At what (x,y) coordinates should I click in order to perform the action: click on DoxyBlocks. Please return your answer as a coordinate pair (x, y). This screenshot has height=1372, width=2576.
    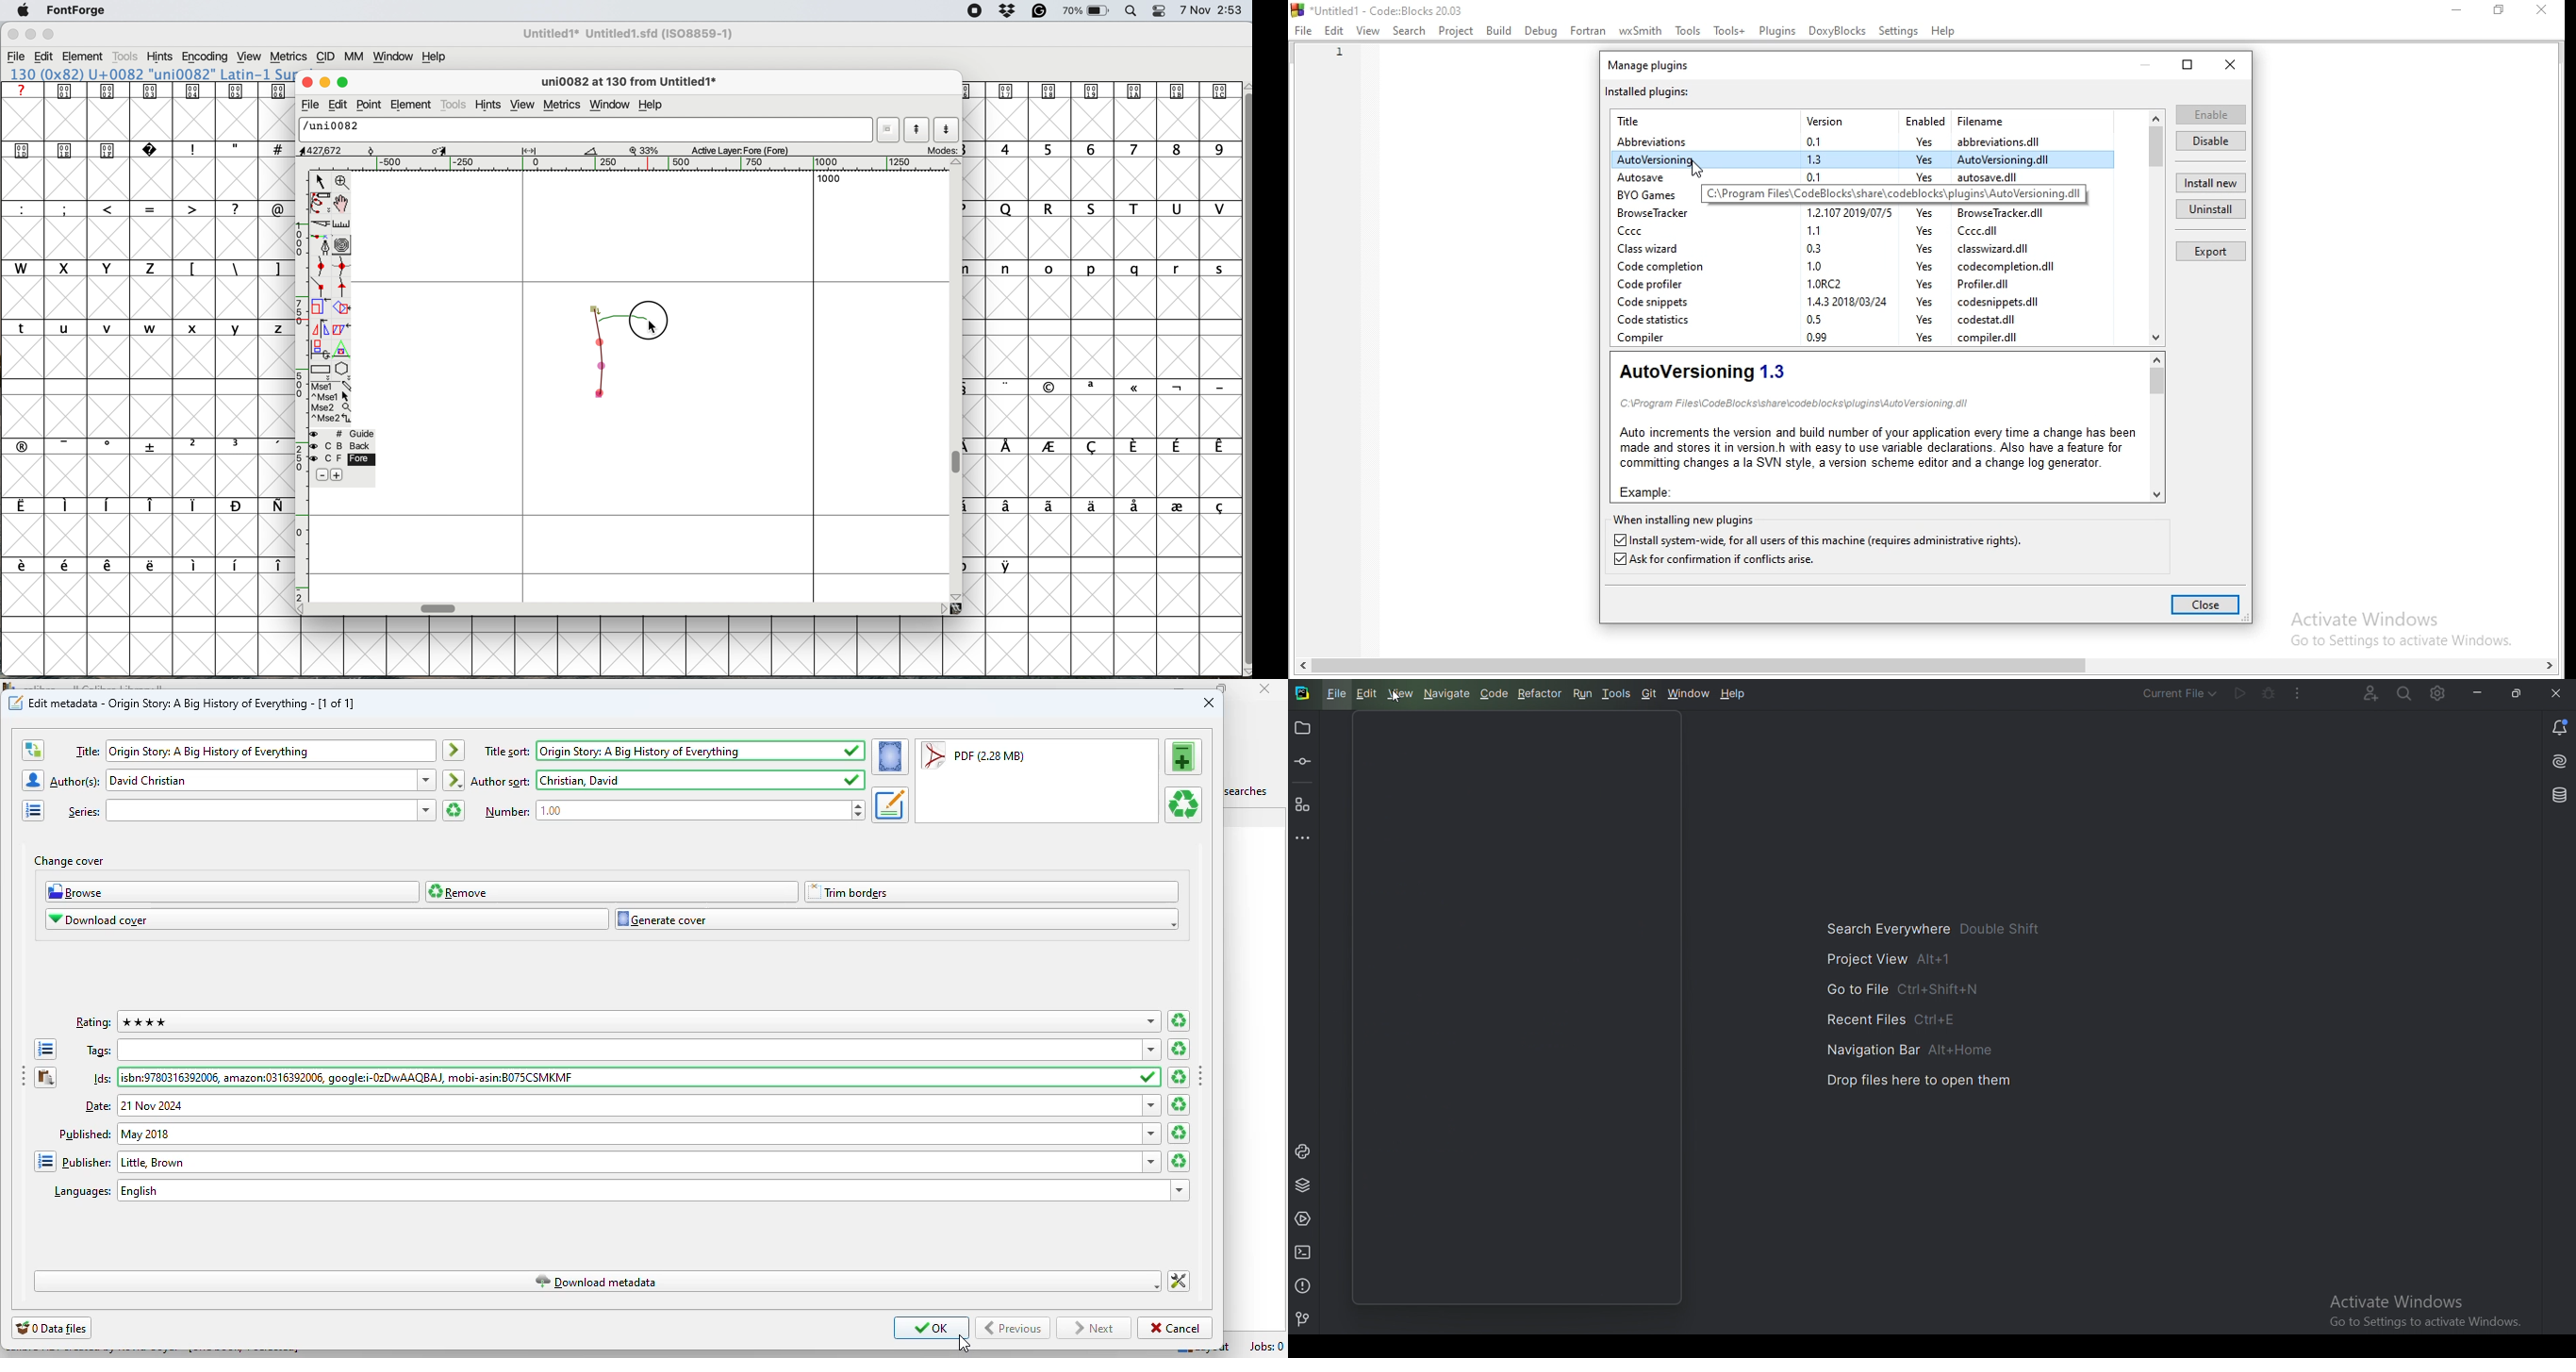
    Looking at the image, I should click on (1838, 30).